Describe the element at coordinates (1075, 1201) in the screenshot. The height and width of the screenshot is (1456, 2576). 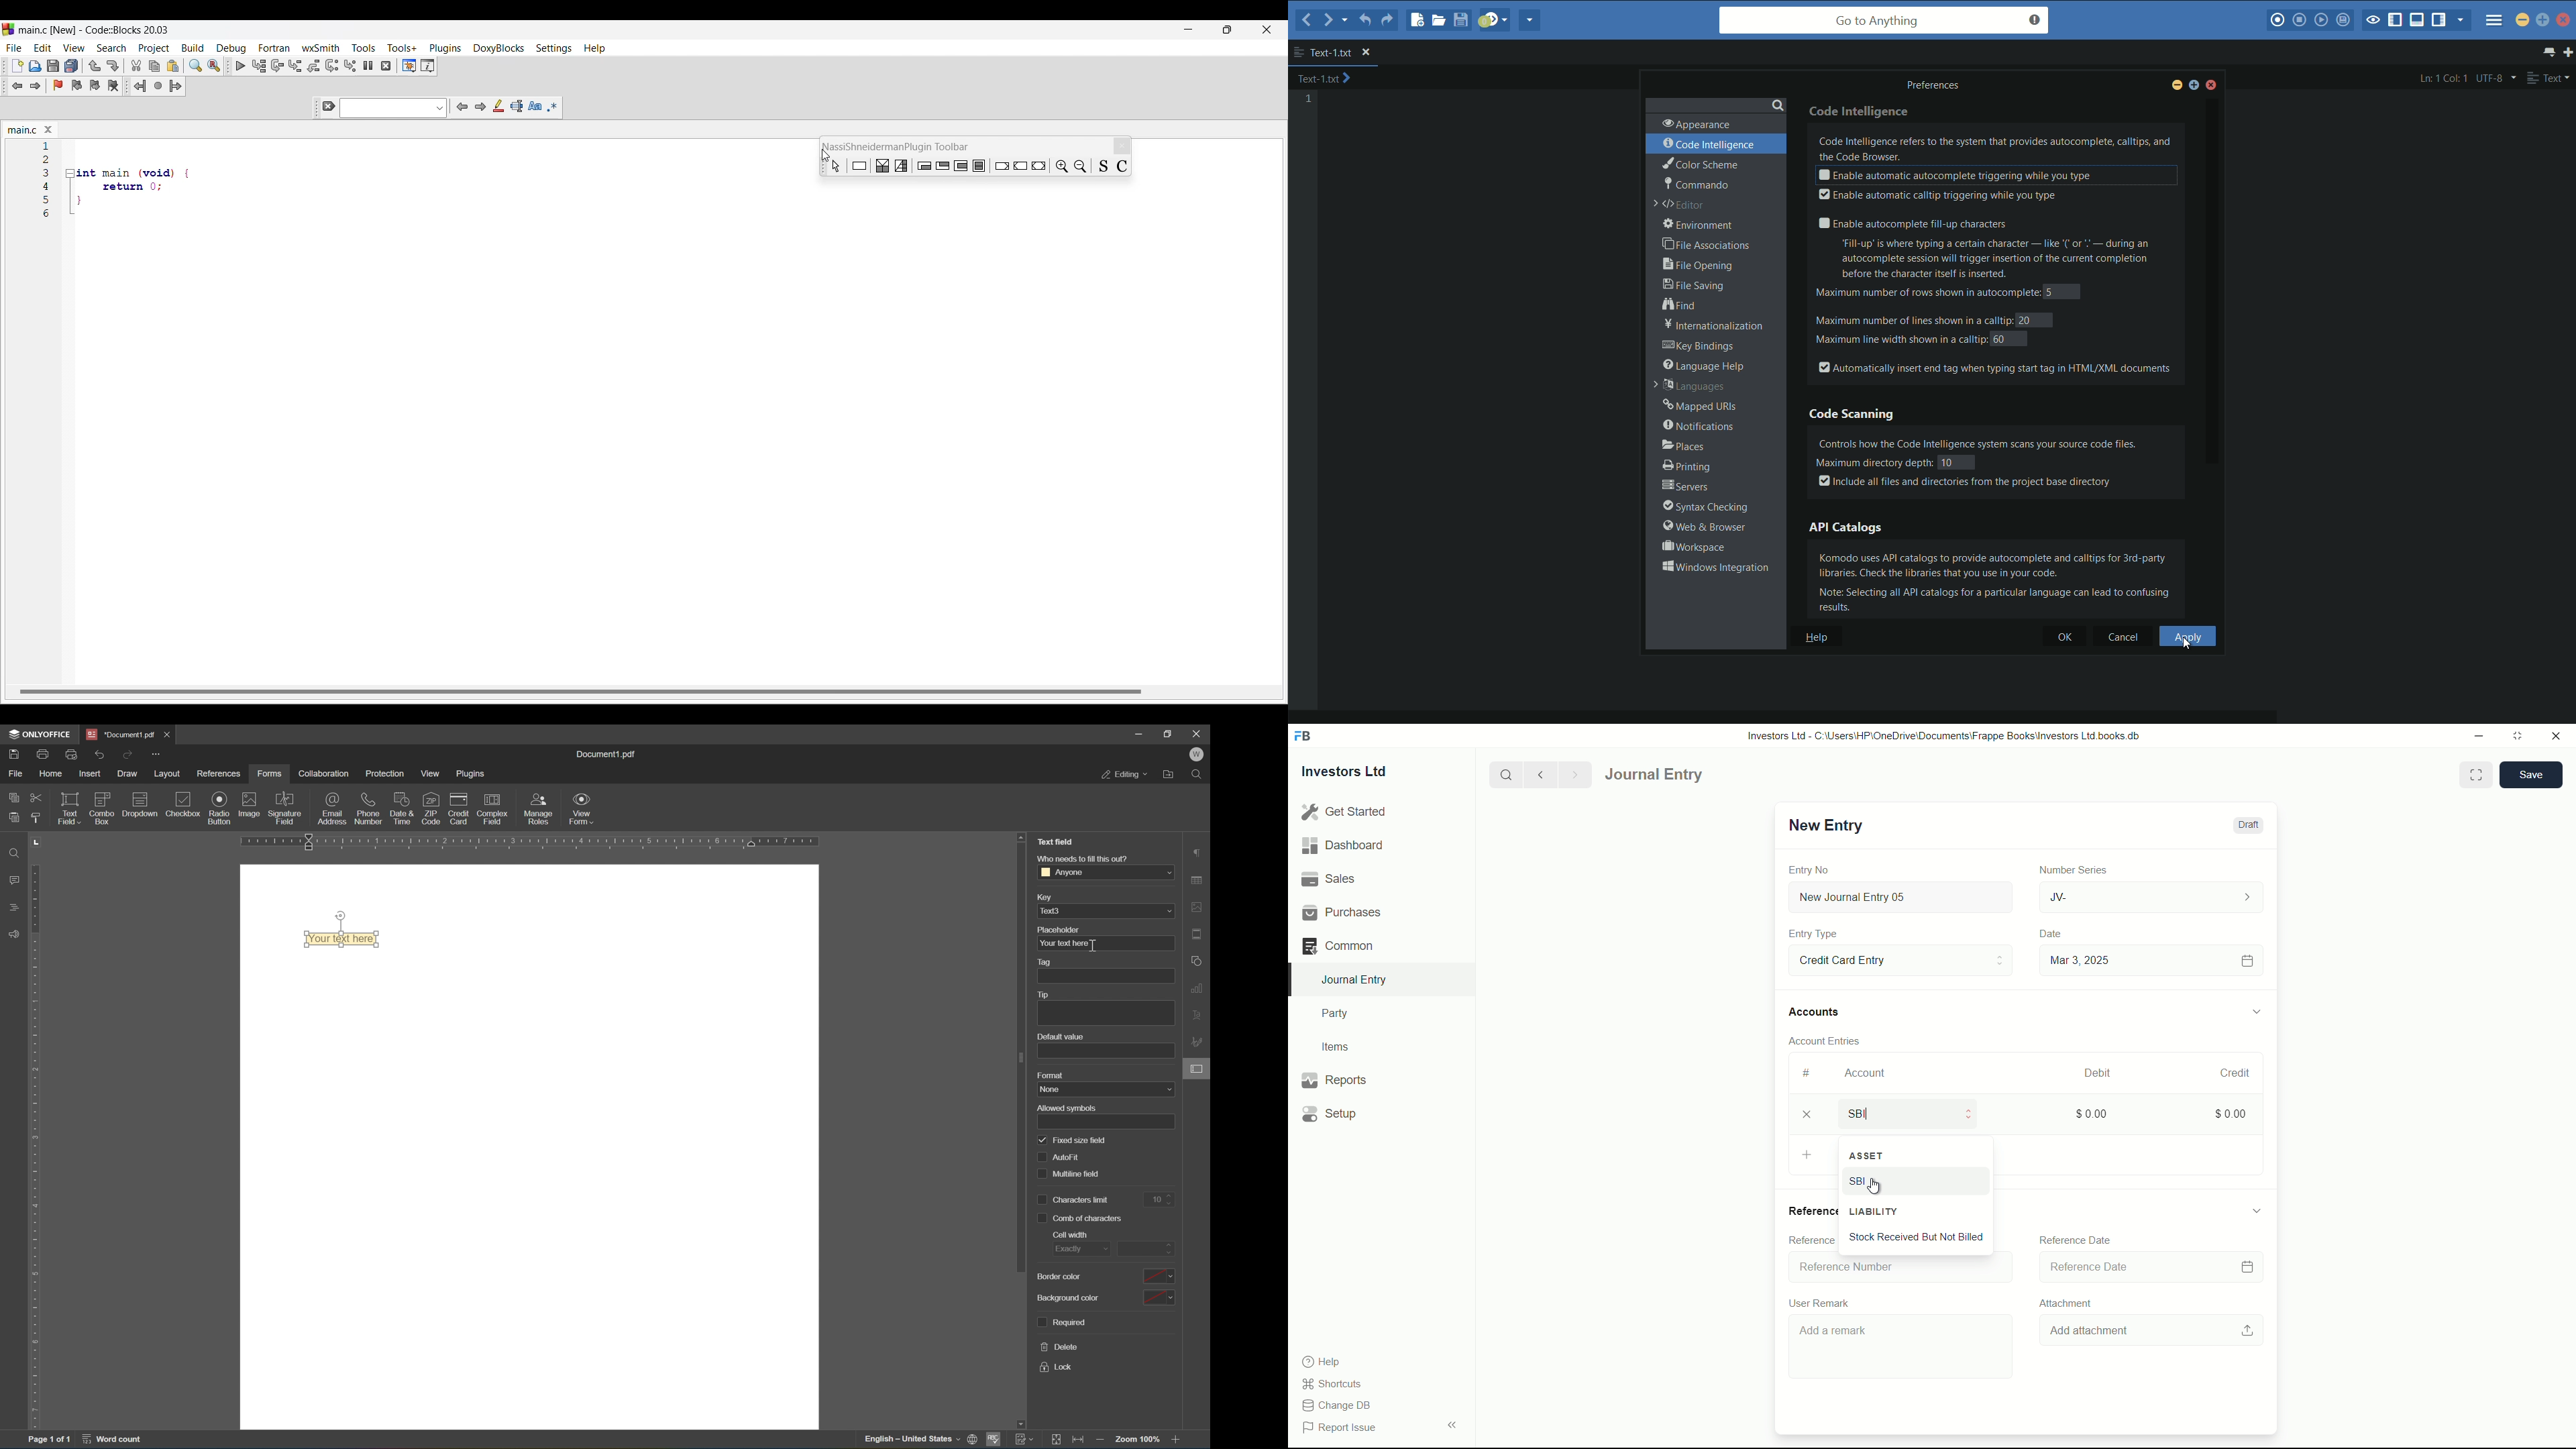
I see `characters limit` at that location.